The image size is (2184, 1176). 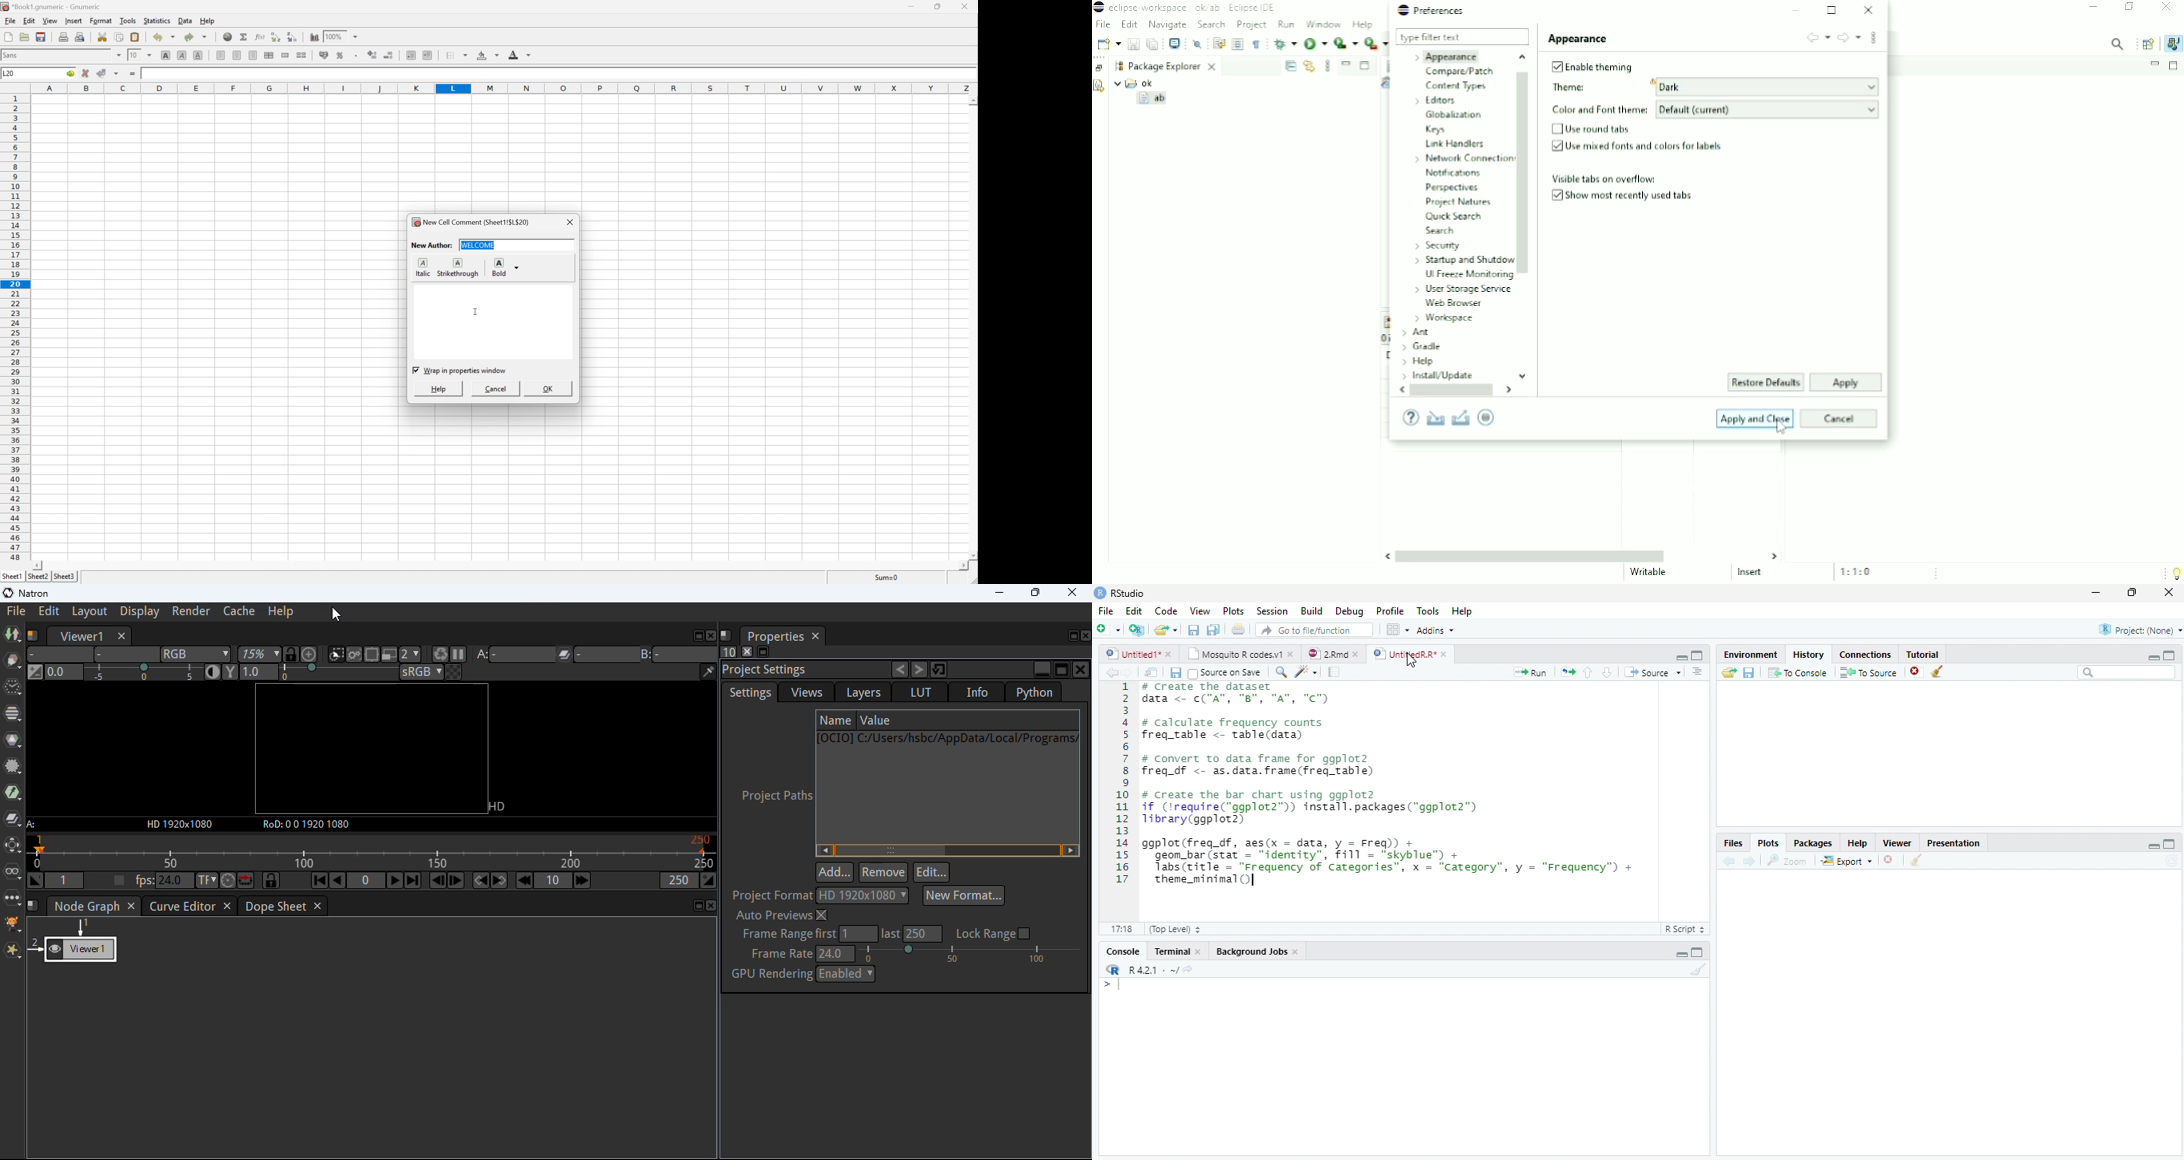 I want to click on Tutorial, so click(x=1923, y=654).